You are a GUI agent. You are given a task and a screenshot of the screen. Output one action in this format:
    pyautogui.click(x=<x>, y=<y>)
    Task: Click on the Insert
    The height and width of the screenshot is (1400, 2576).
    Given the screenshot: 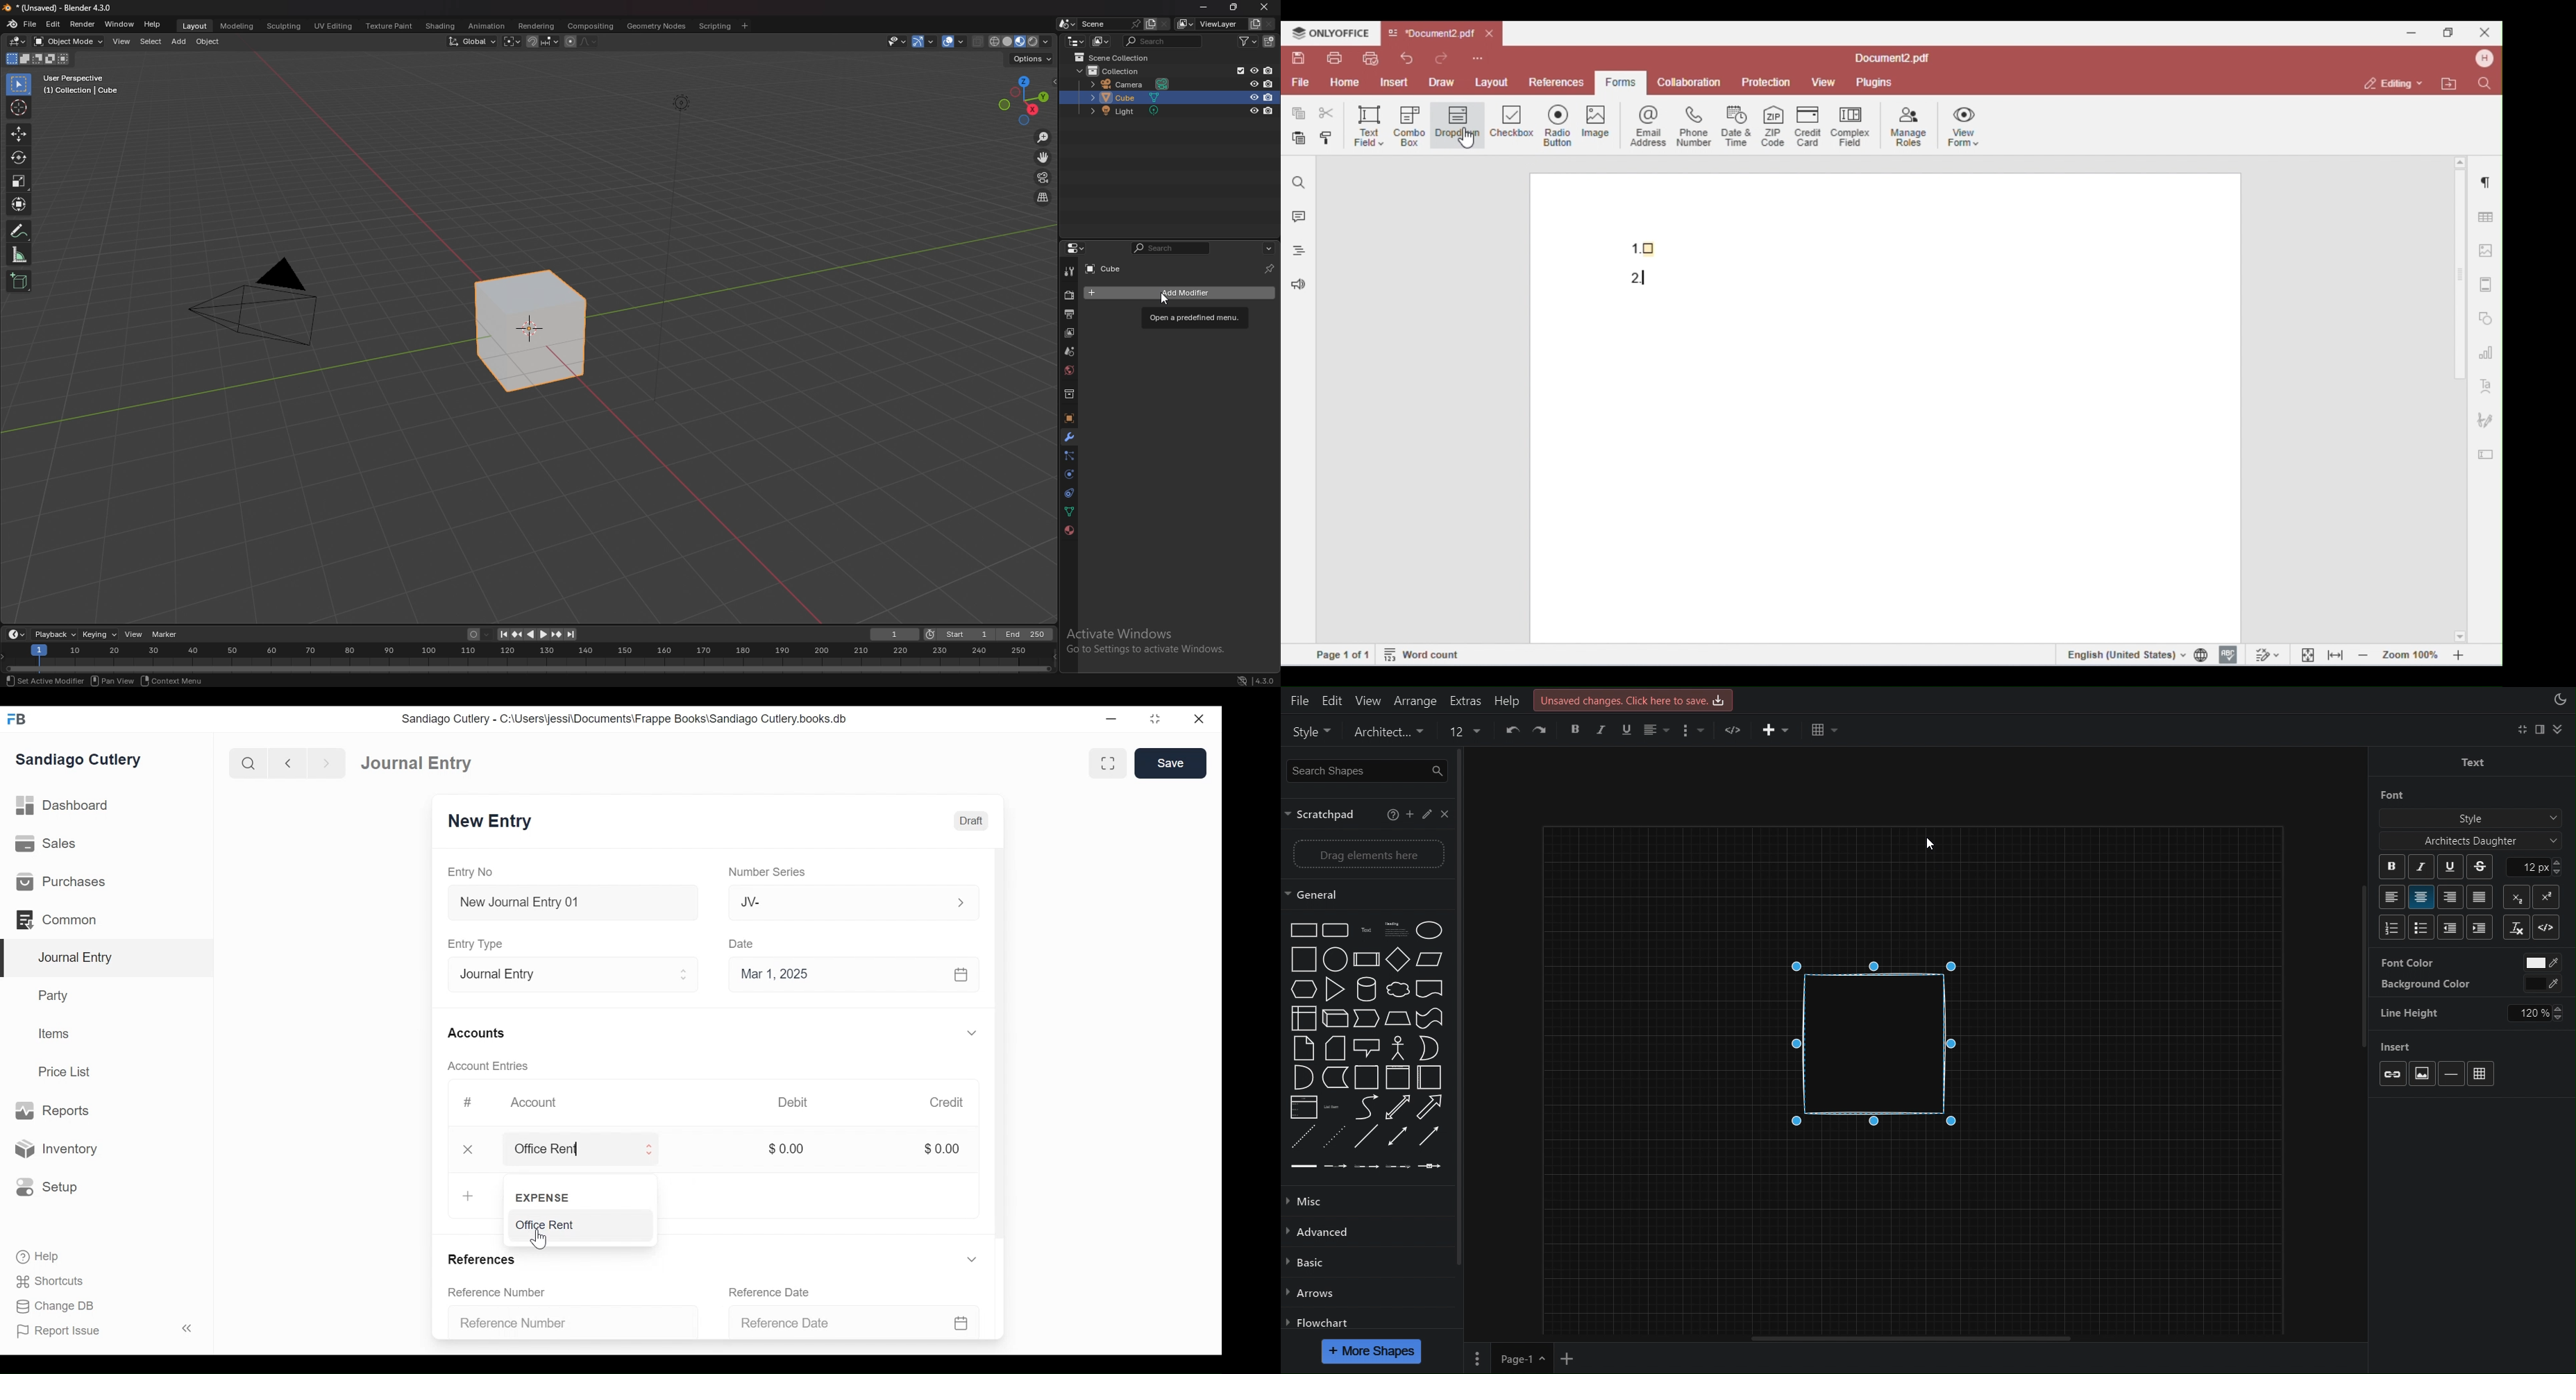 What is the action you would take?
    pyautogui.click(x=2411, y=1048)
    